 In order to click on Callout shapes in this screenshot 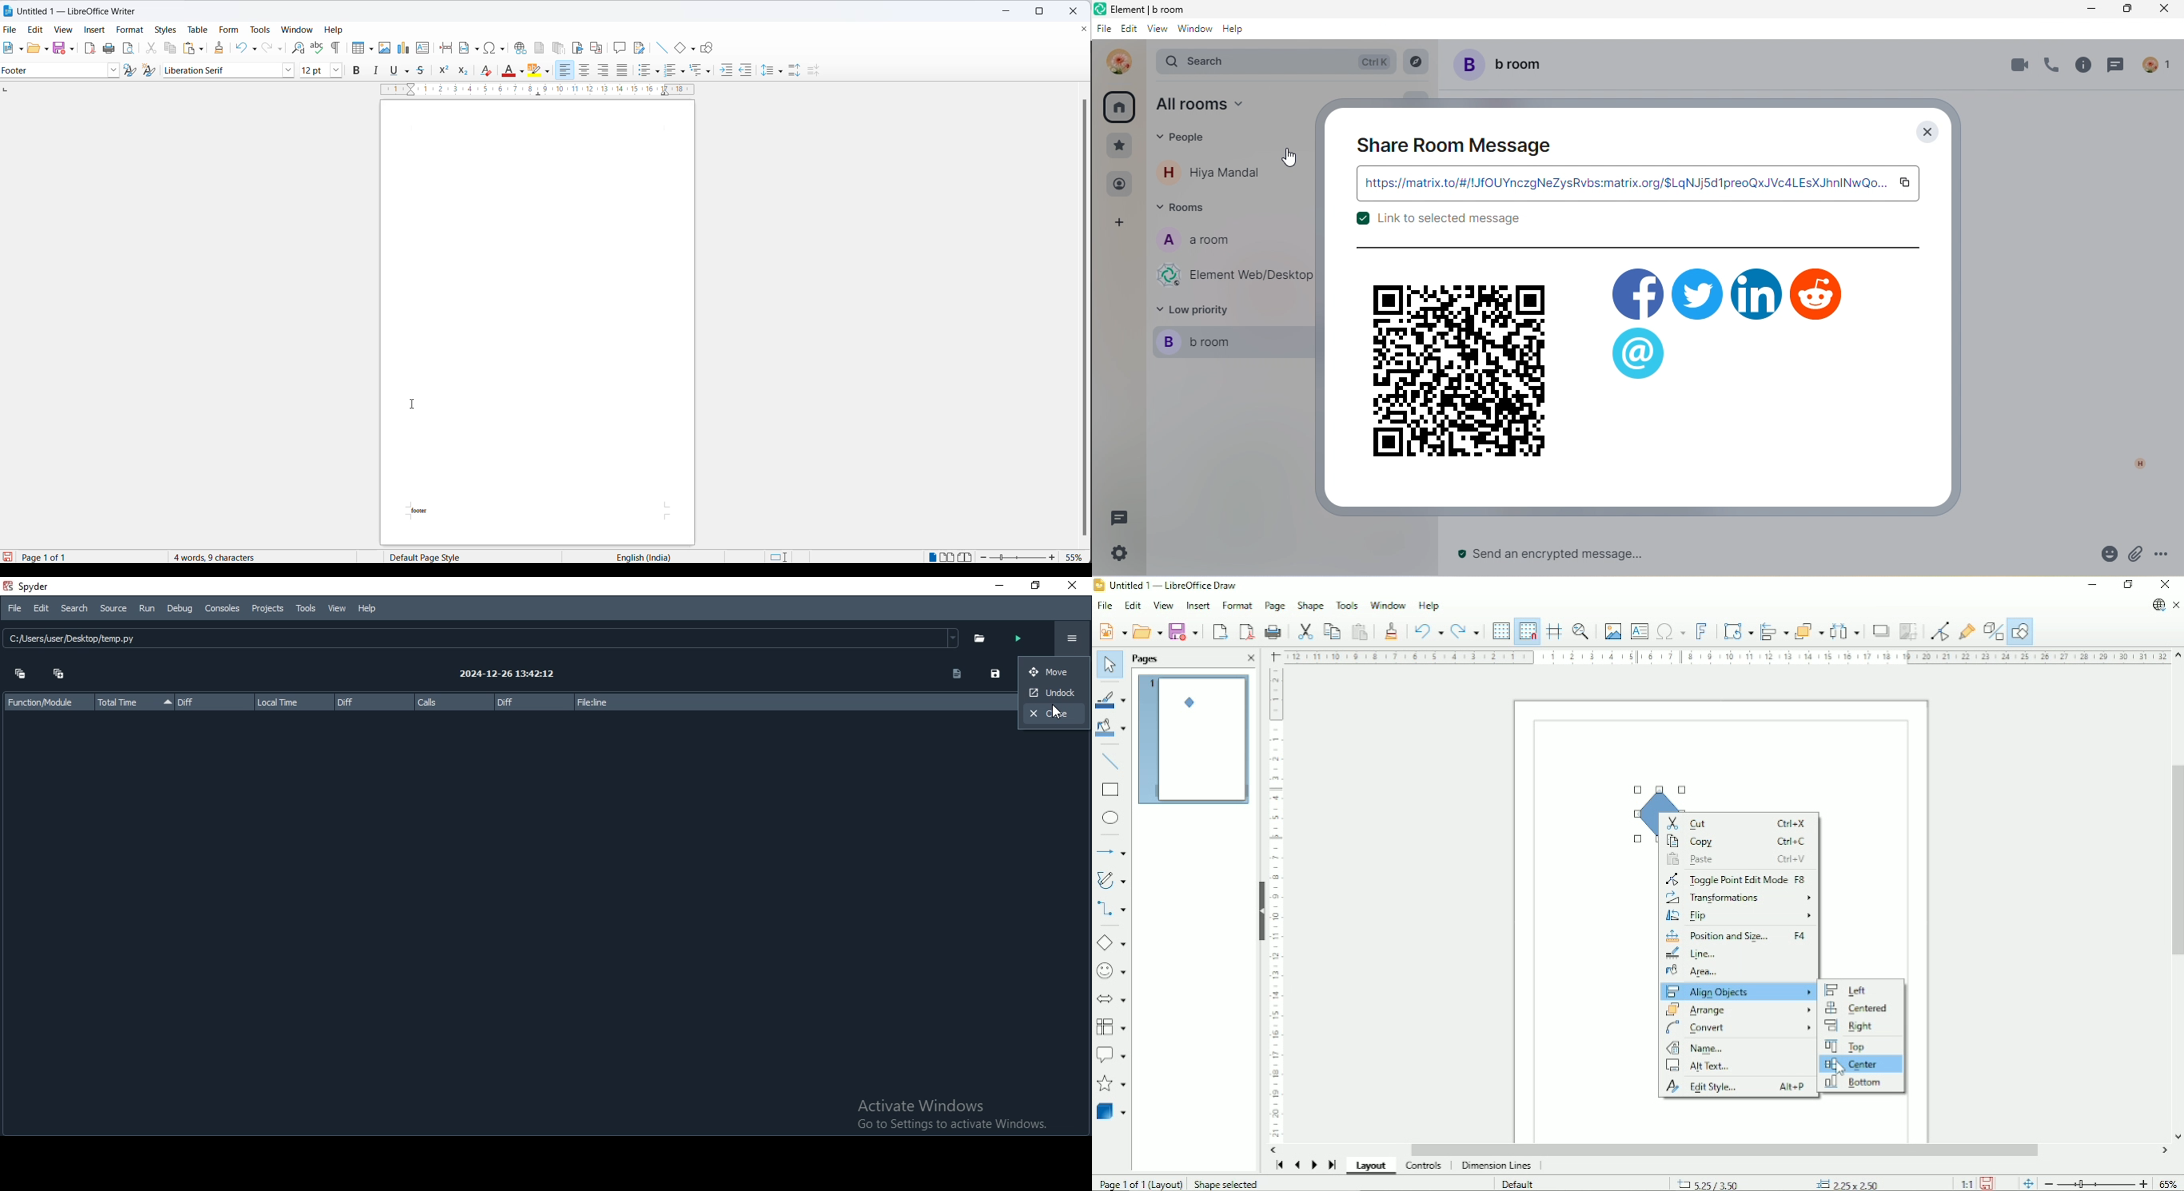, I will do `click(1112, 1055)`.